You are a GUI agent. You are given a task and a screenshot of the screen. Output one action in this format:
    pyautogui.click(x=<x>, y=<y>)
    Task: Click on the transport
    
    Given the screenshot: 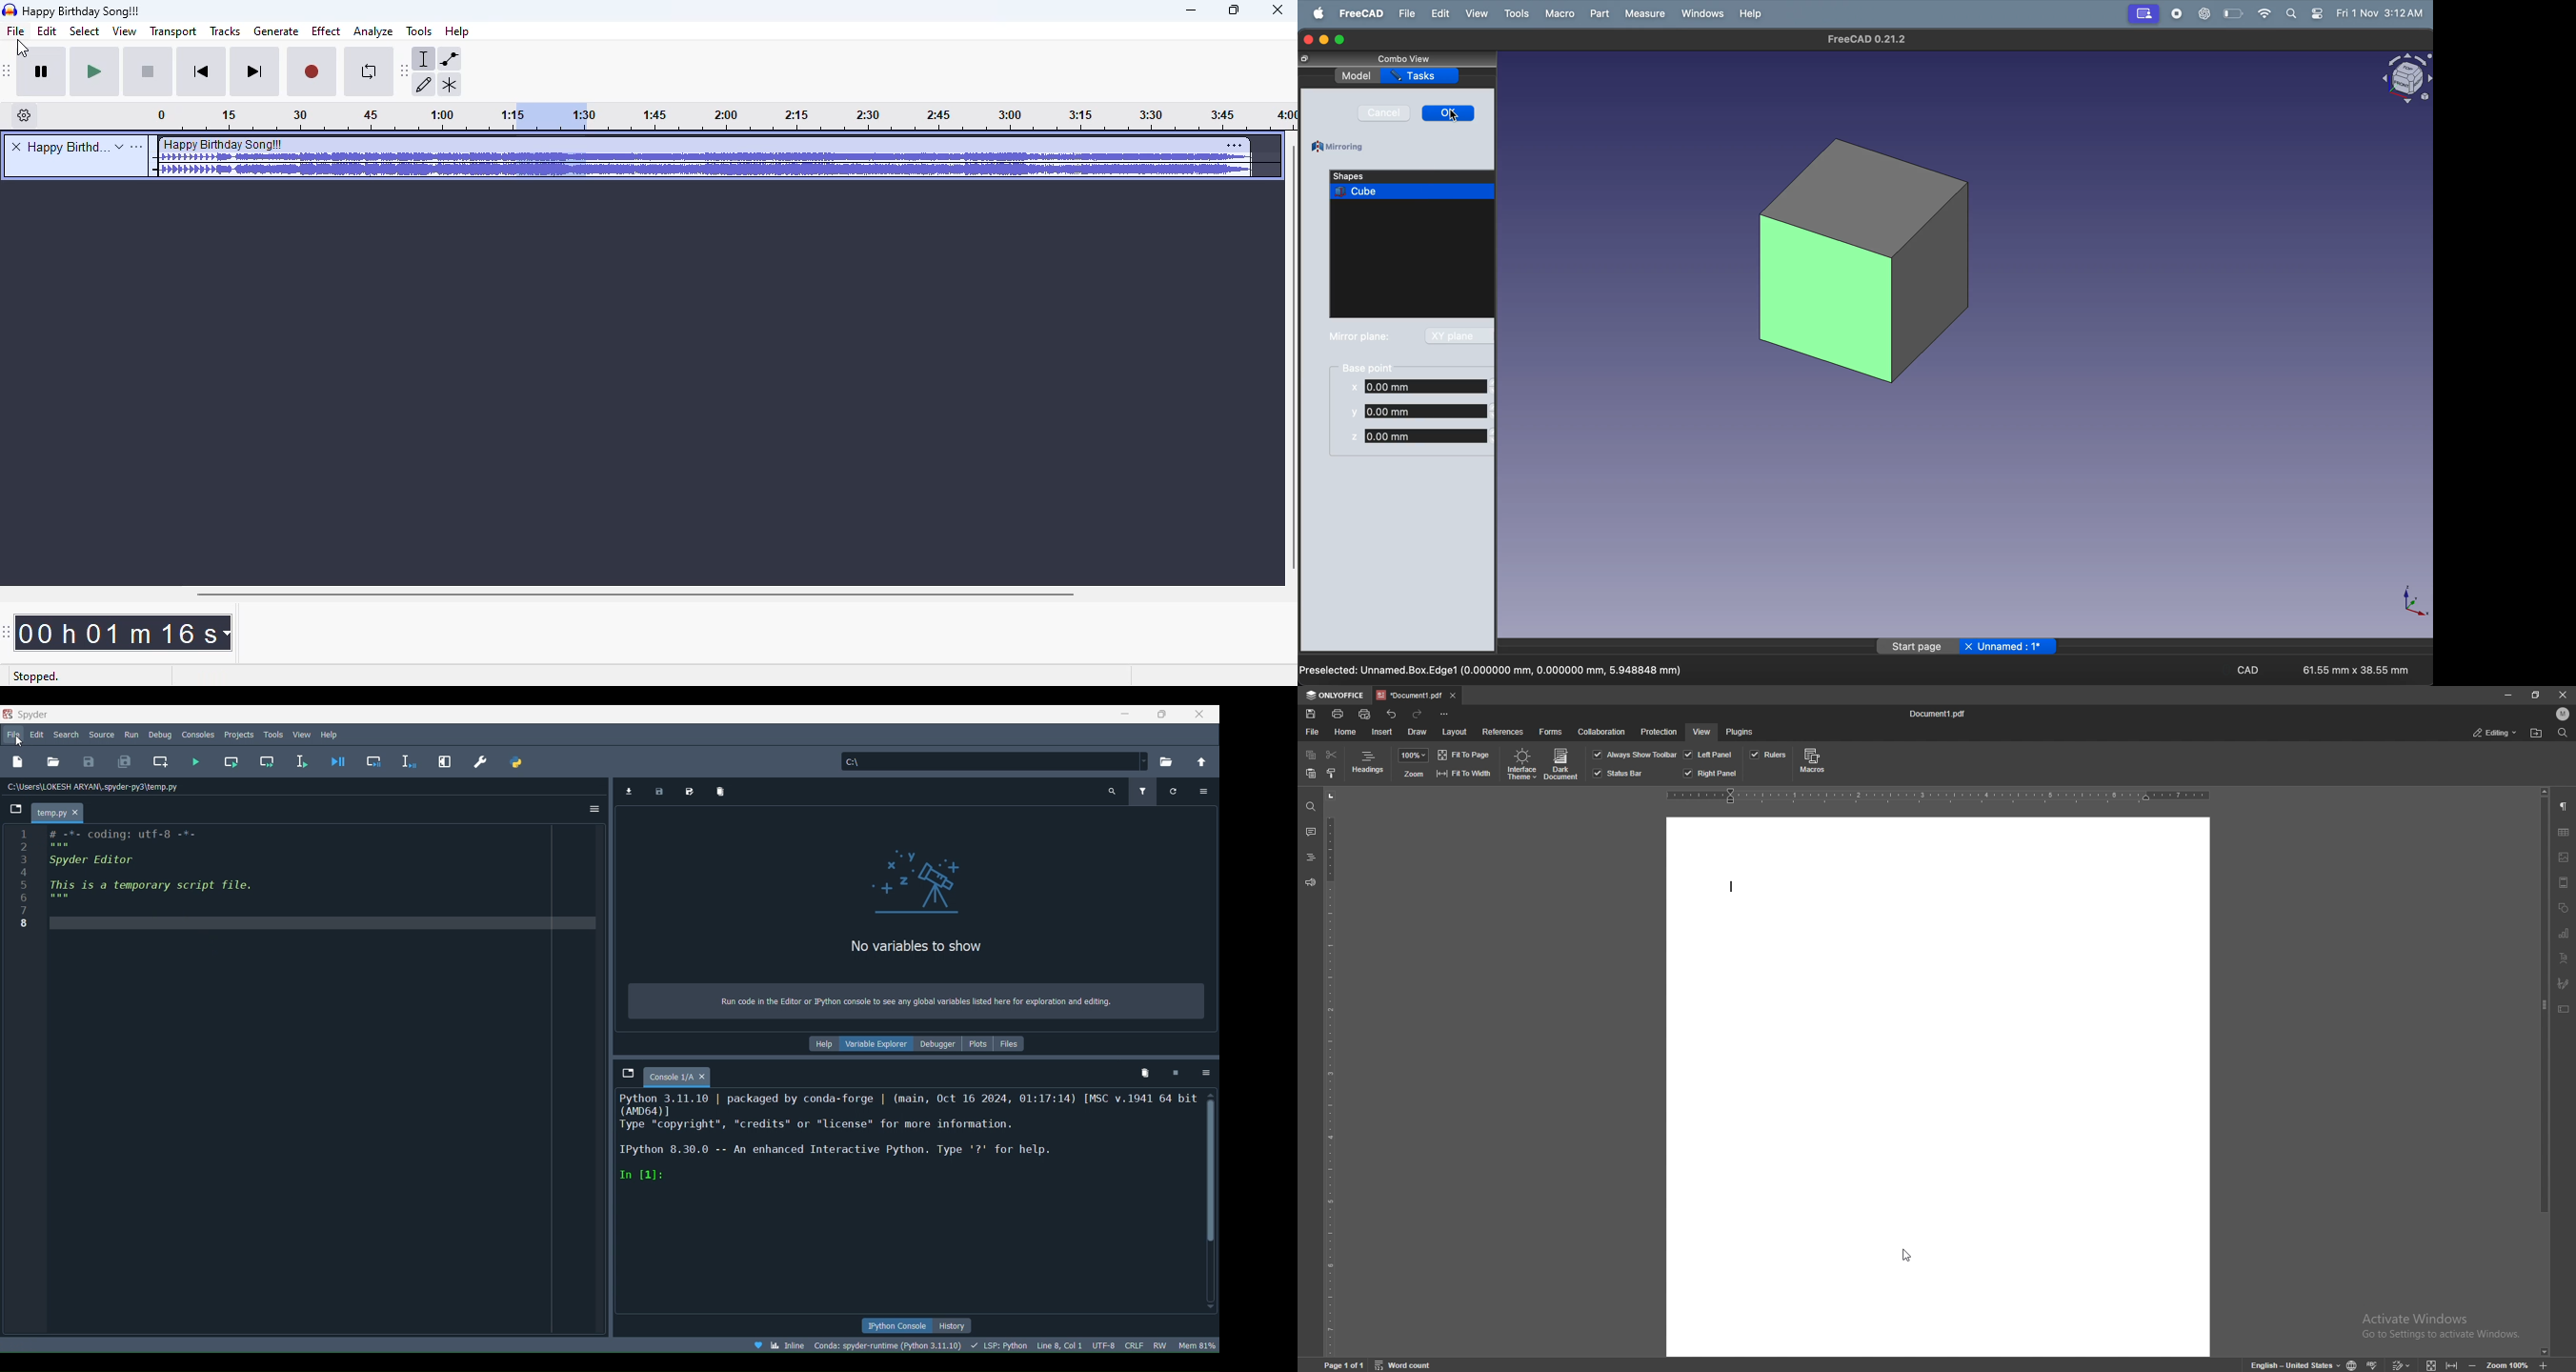 What is the action you would take?
    pyautogui.click(x=171, y=31)
    